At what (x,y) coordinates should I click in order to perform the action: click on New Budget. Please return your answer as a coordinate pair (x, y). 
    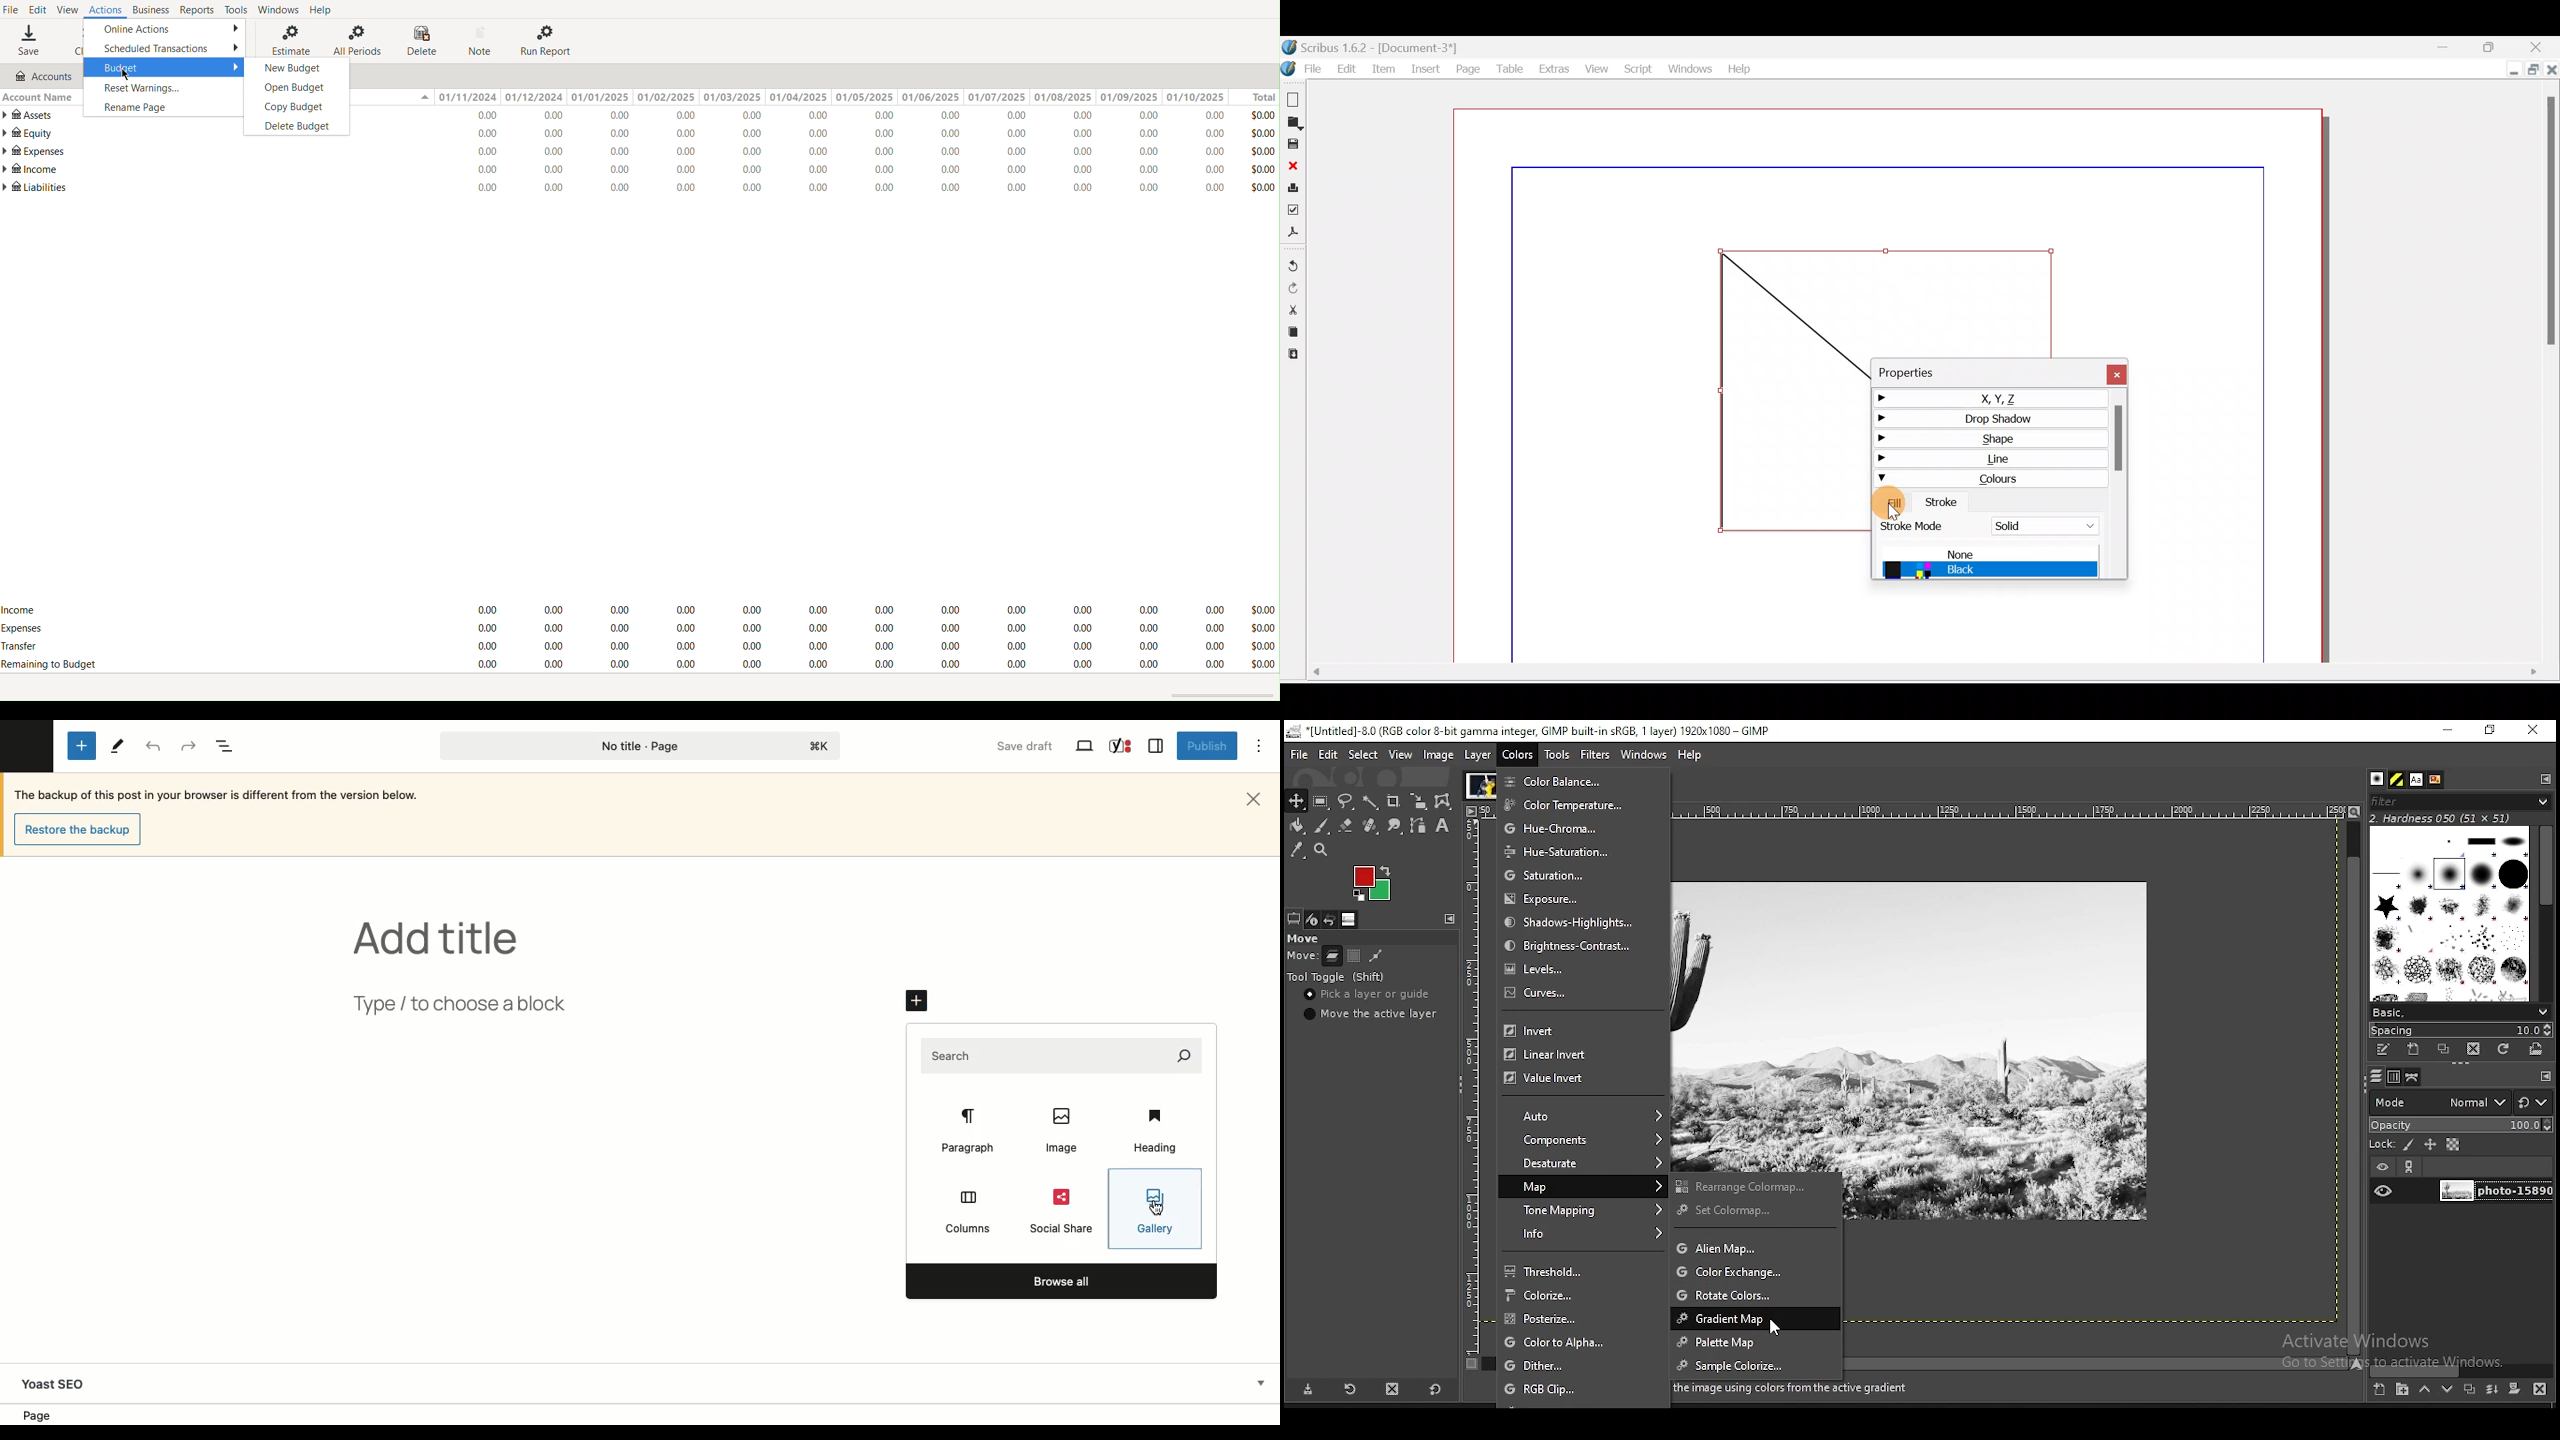
    Looking at the image, I should click on (298, 66).